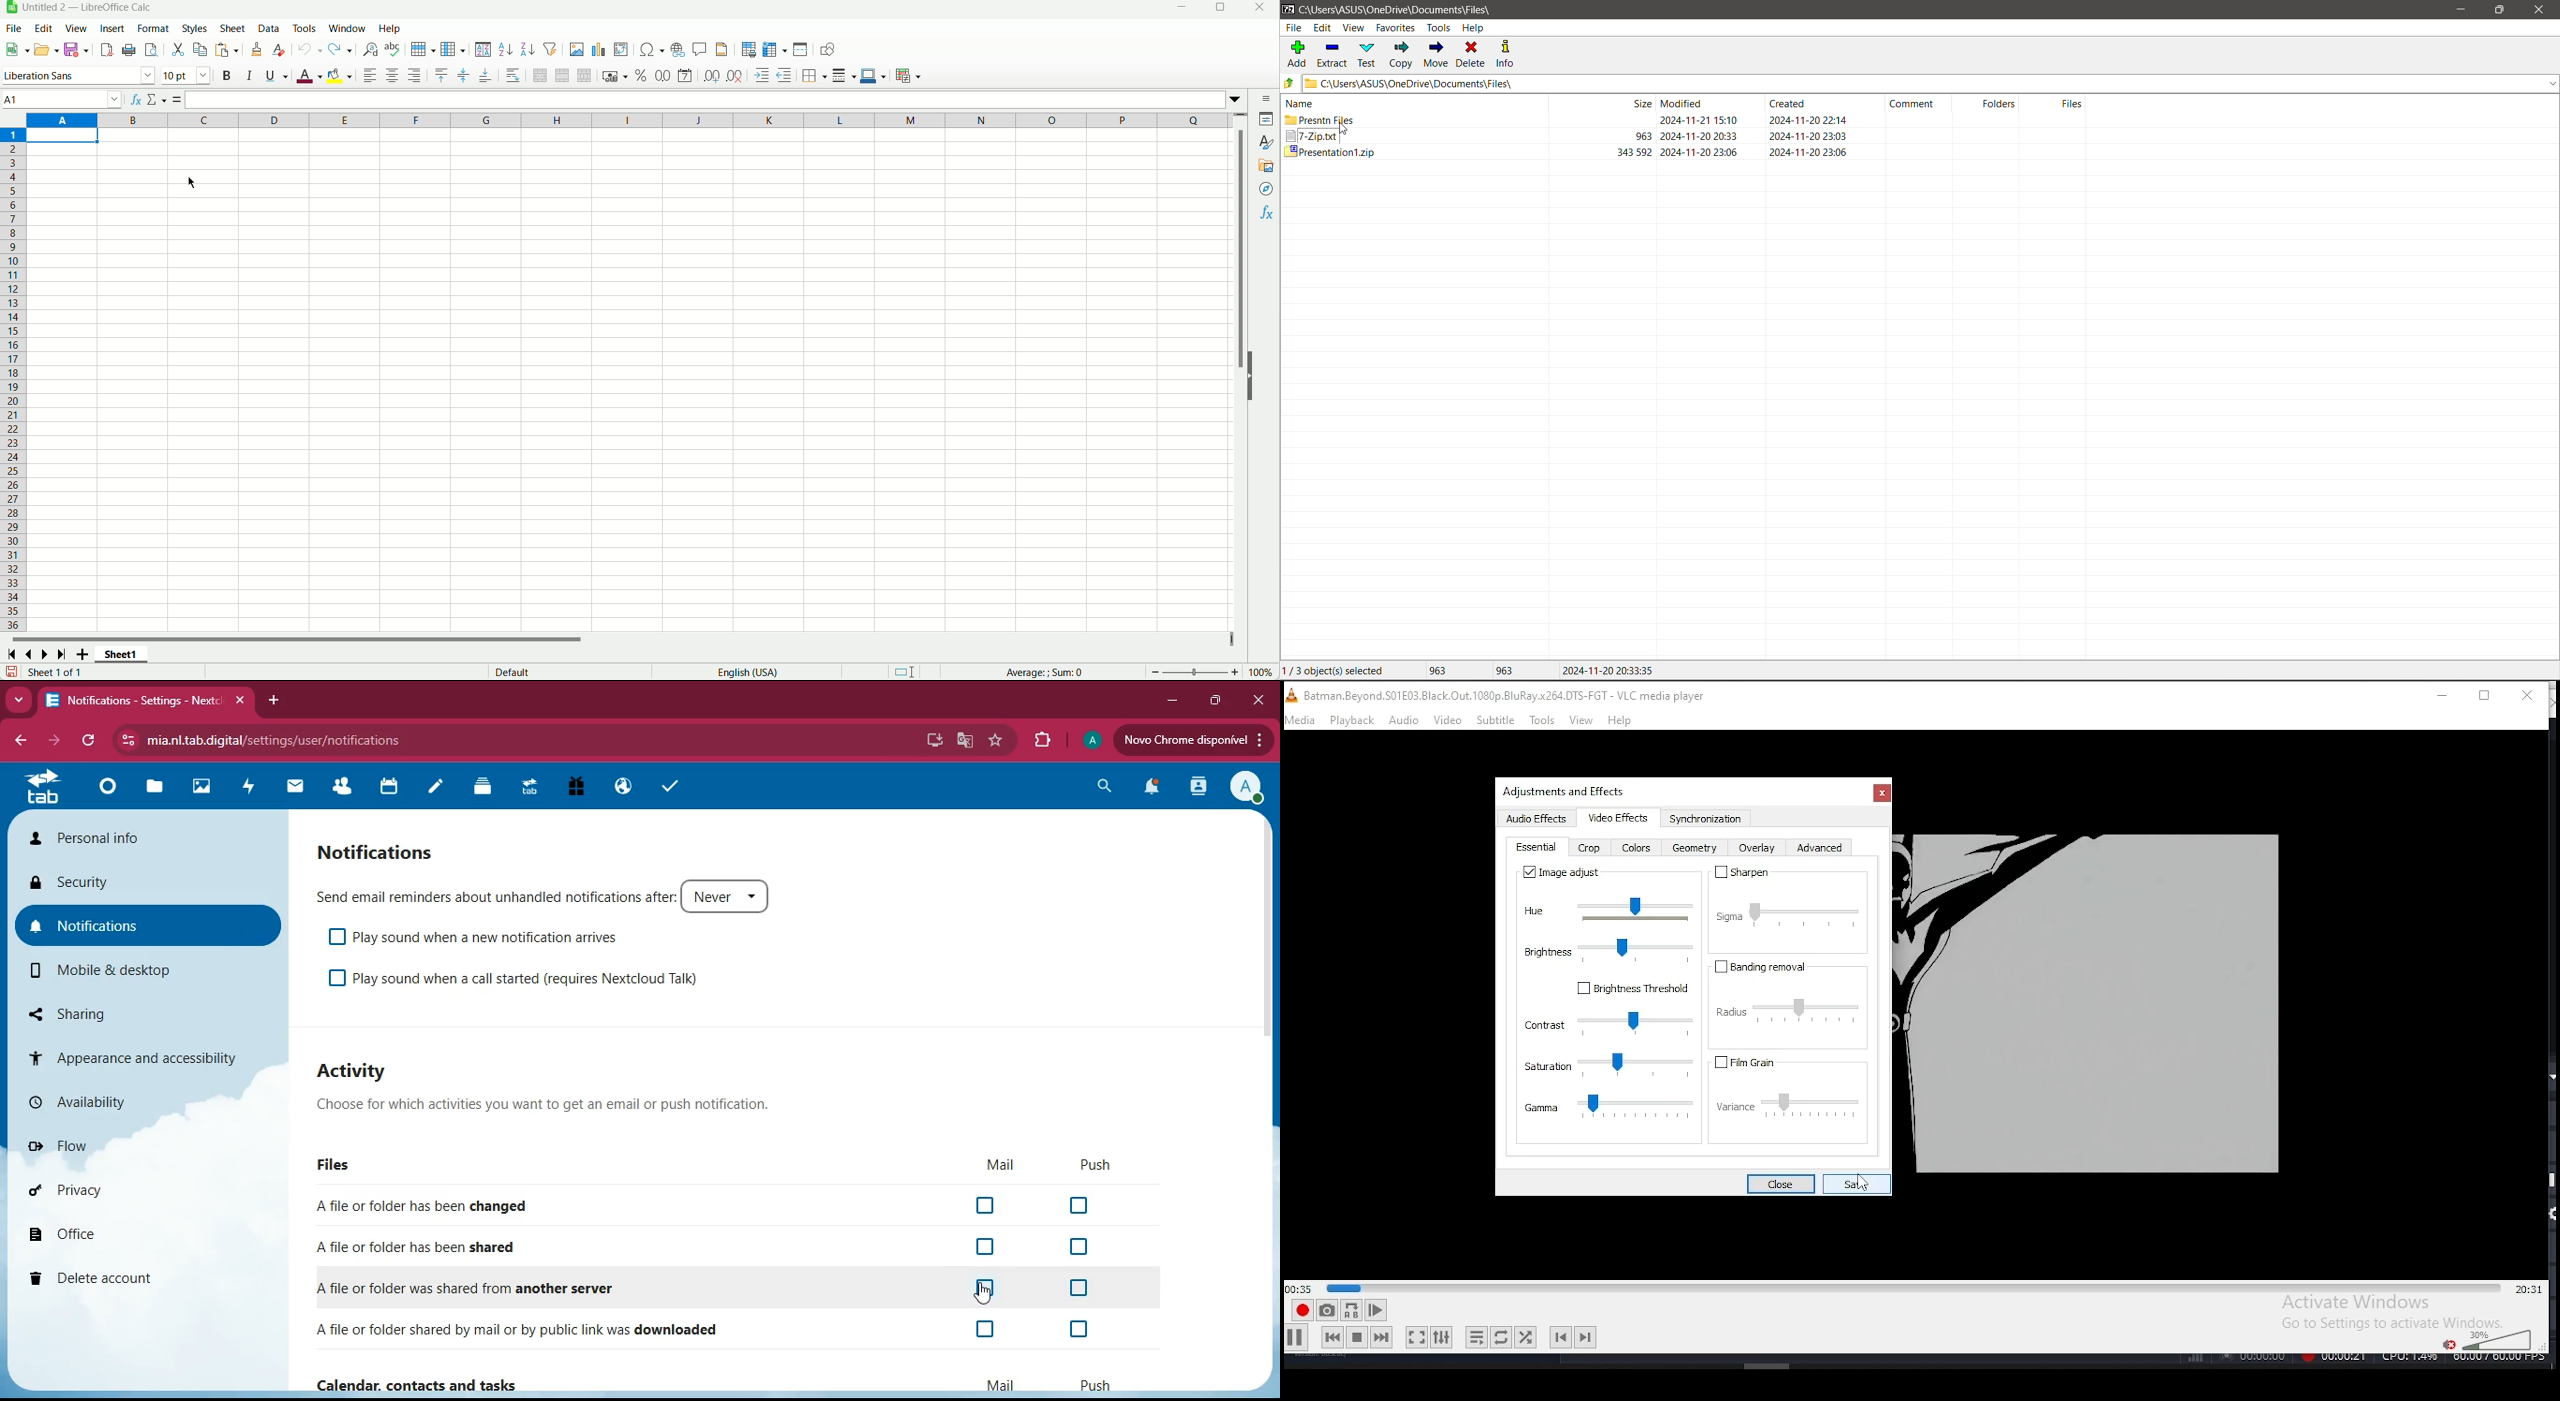 The image size is (2576, 1428). What do you see at coordinates (1443, 1338) in the screenshot?
I see `show extended settings` at bounding box center [1443, 1338].